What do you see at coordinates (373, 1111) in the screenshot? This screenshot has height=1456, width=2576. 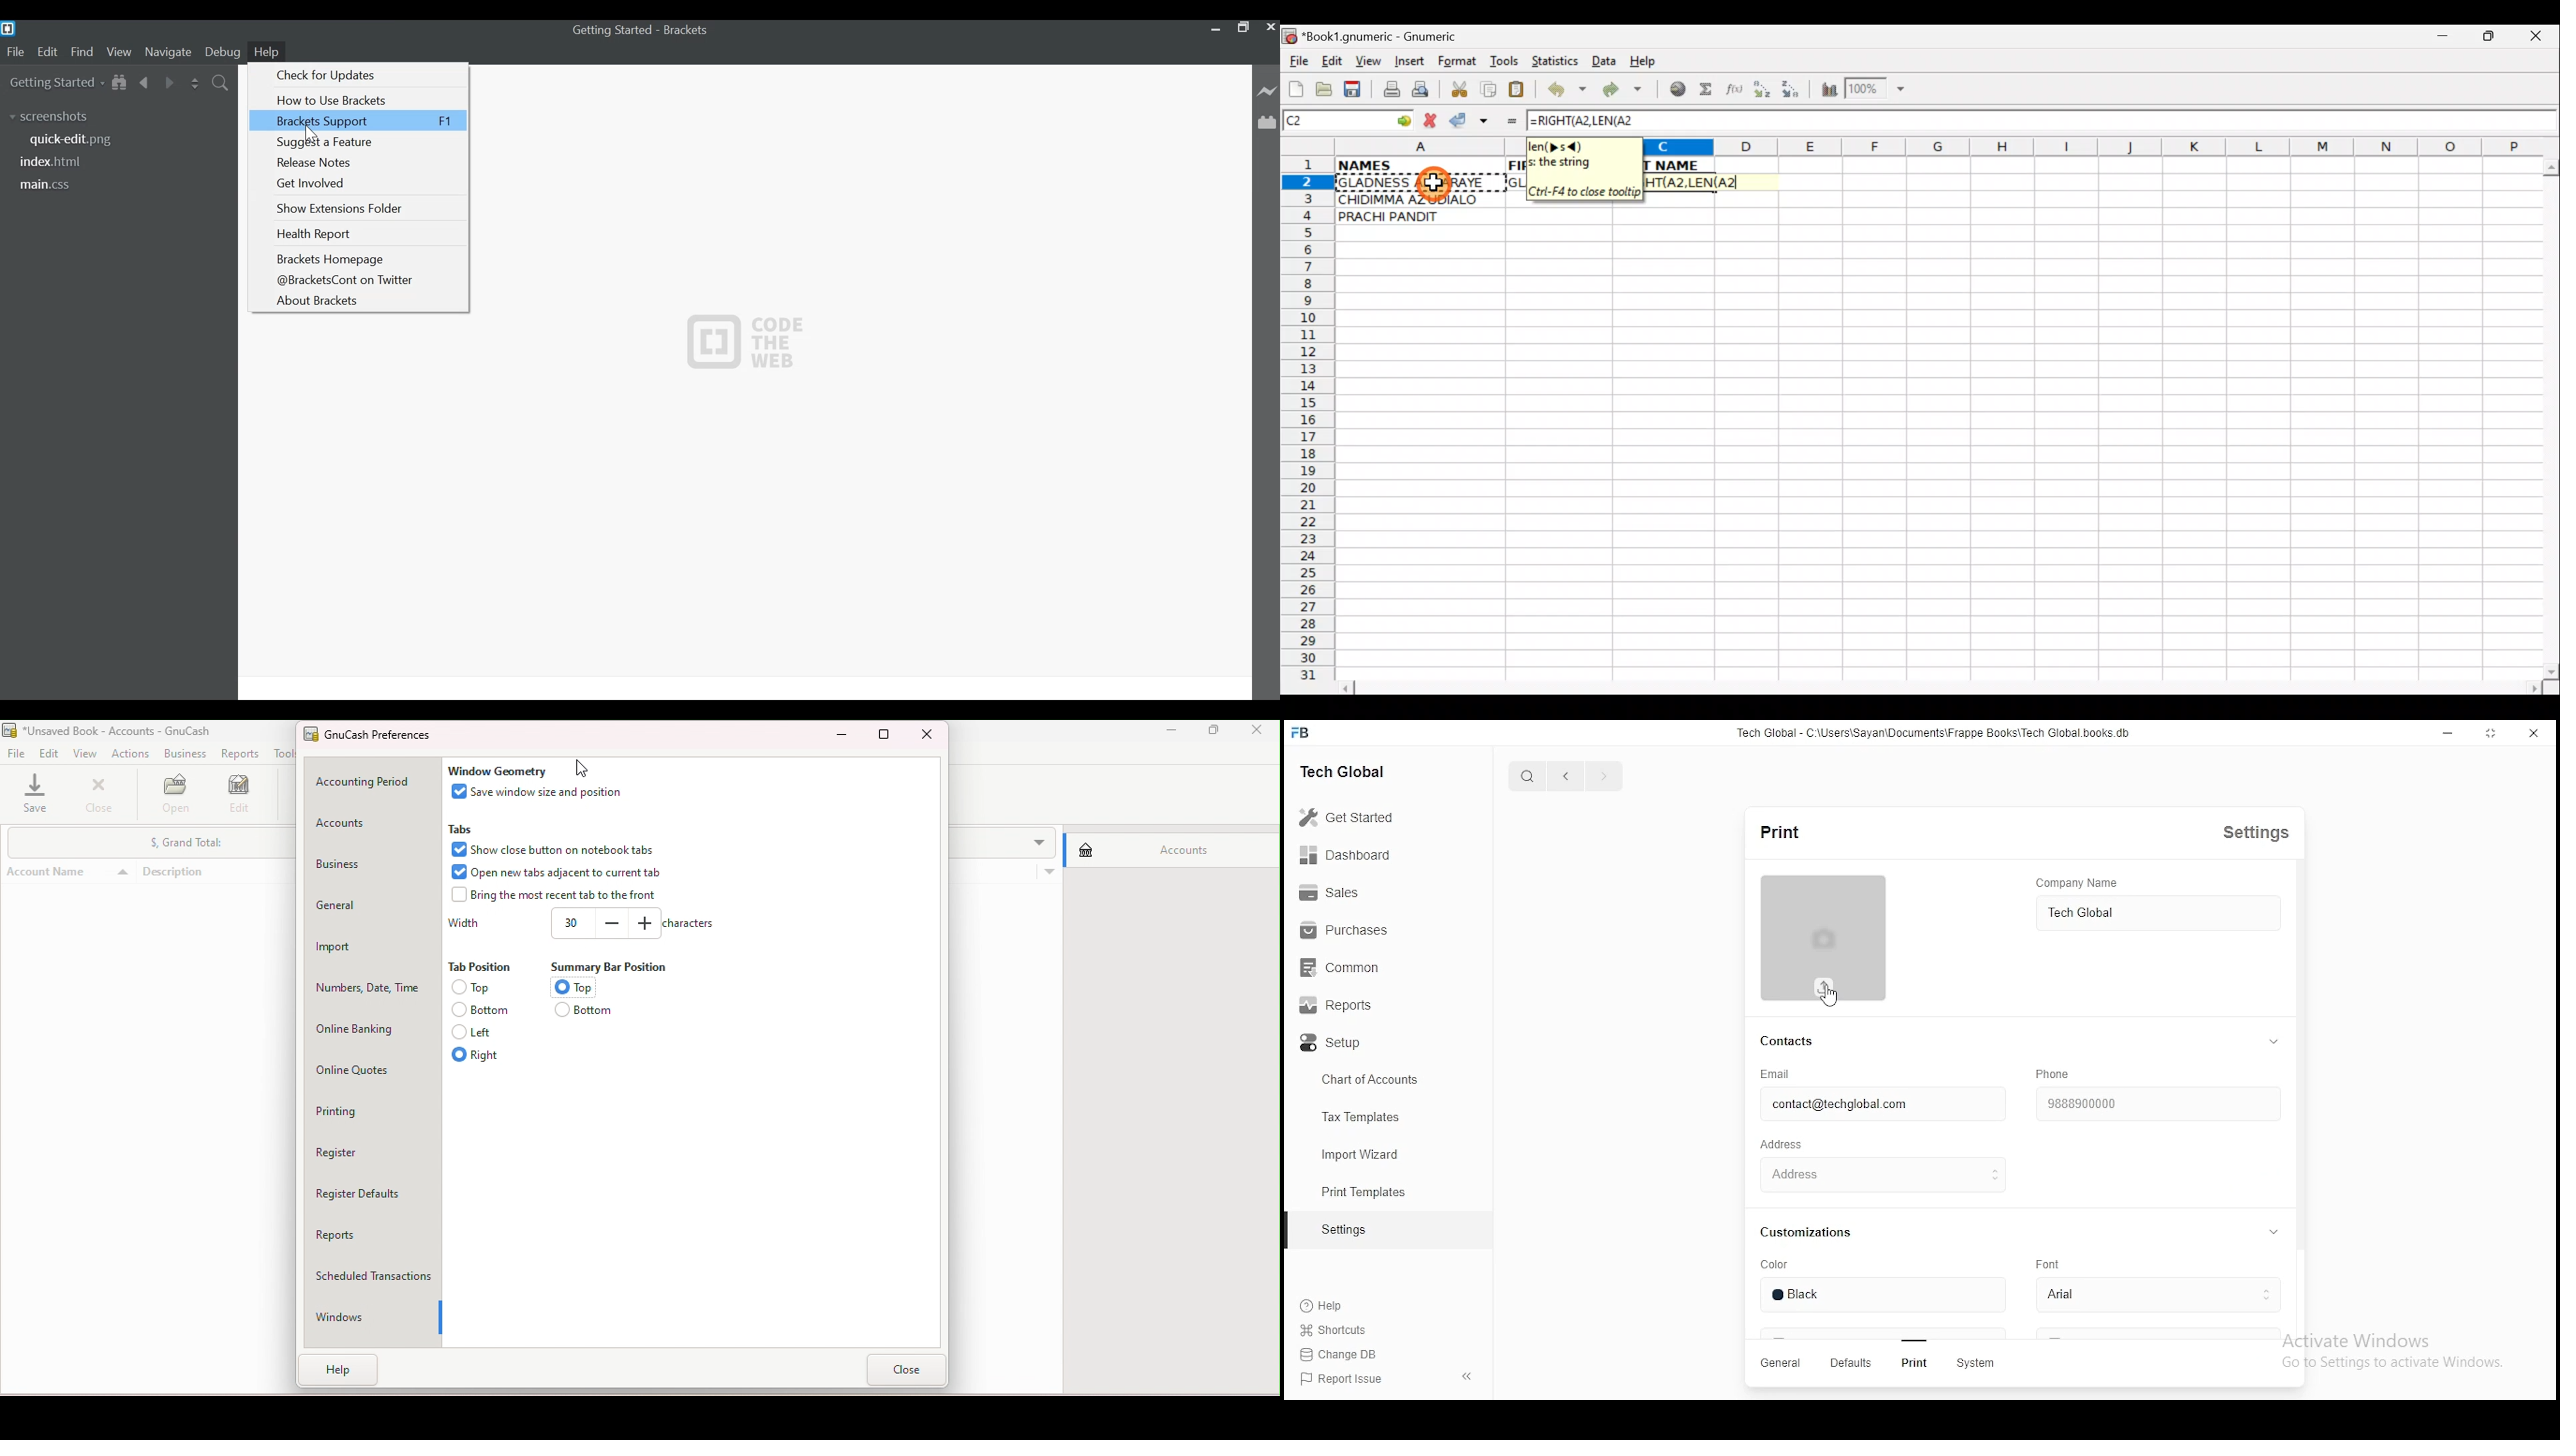 I see `Printing` at bounding box center [373, 1111].